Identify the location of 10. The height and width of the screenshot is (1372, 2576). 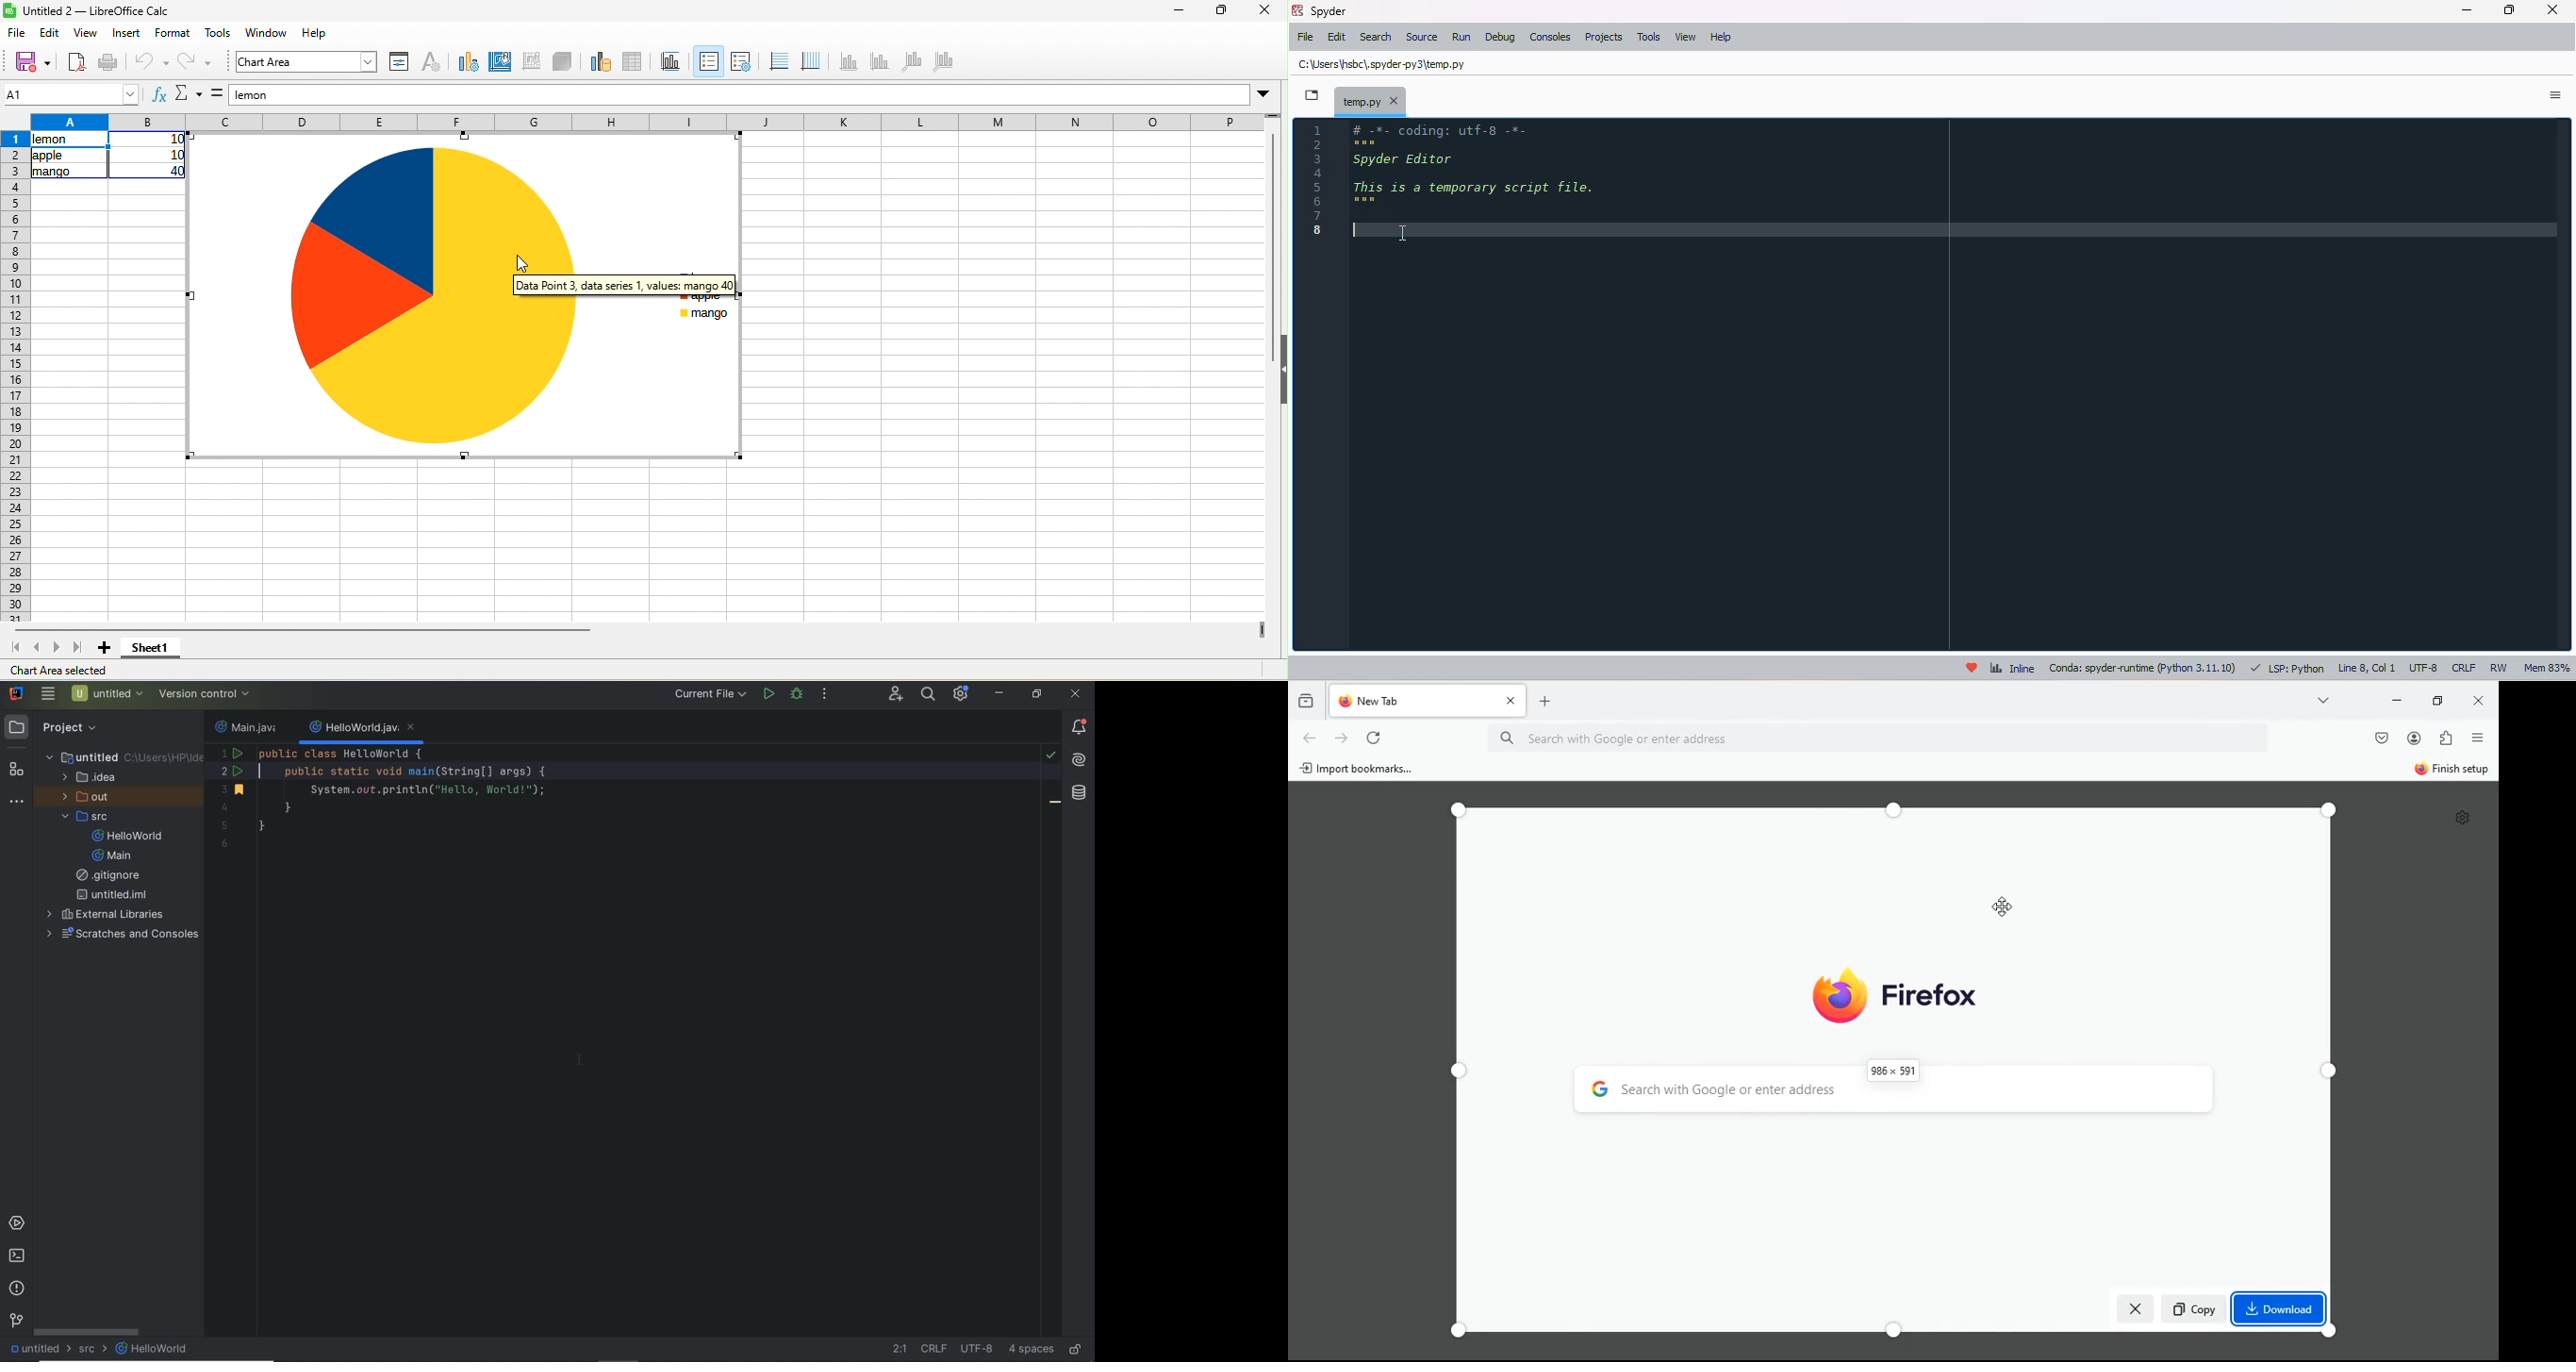
(149, 140).